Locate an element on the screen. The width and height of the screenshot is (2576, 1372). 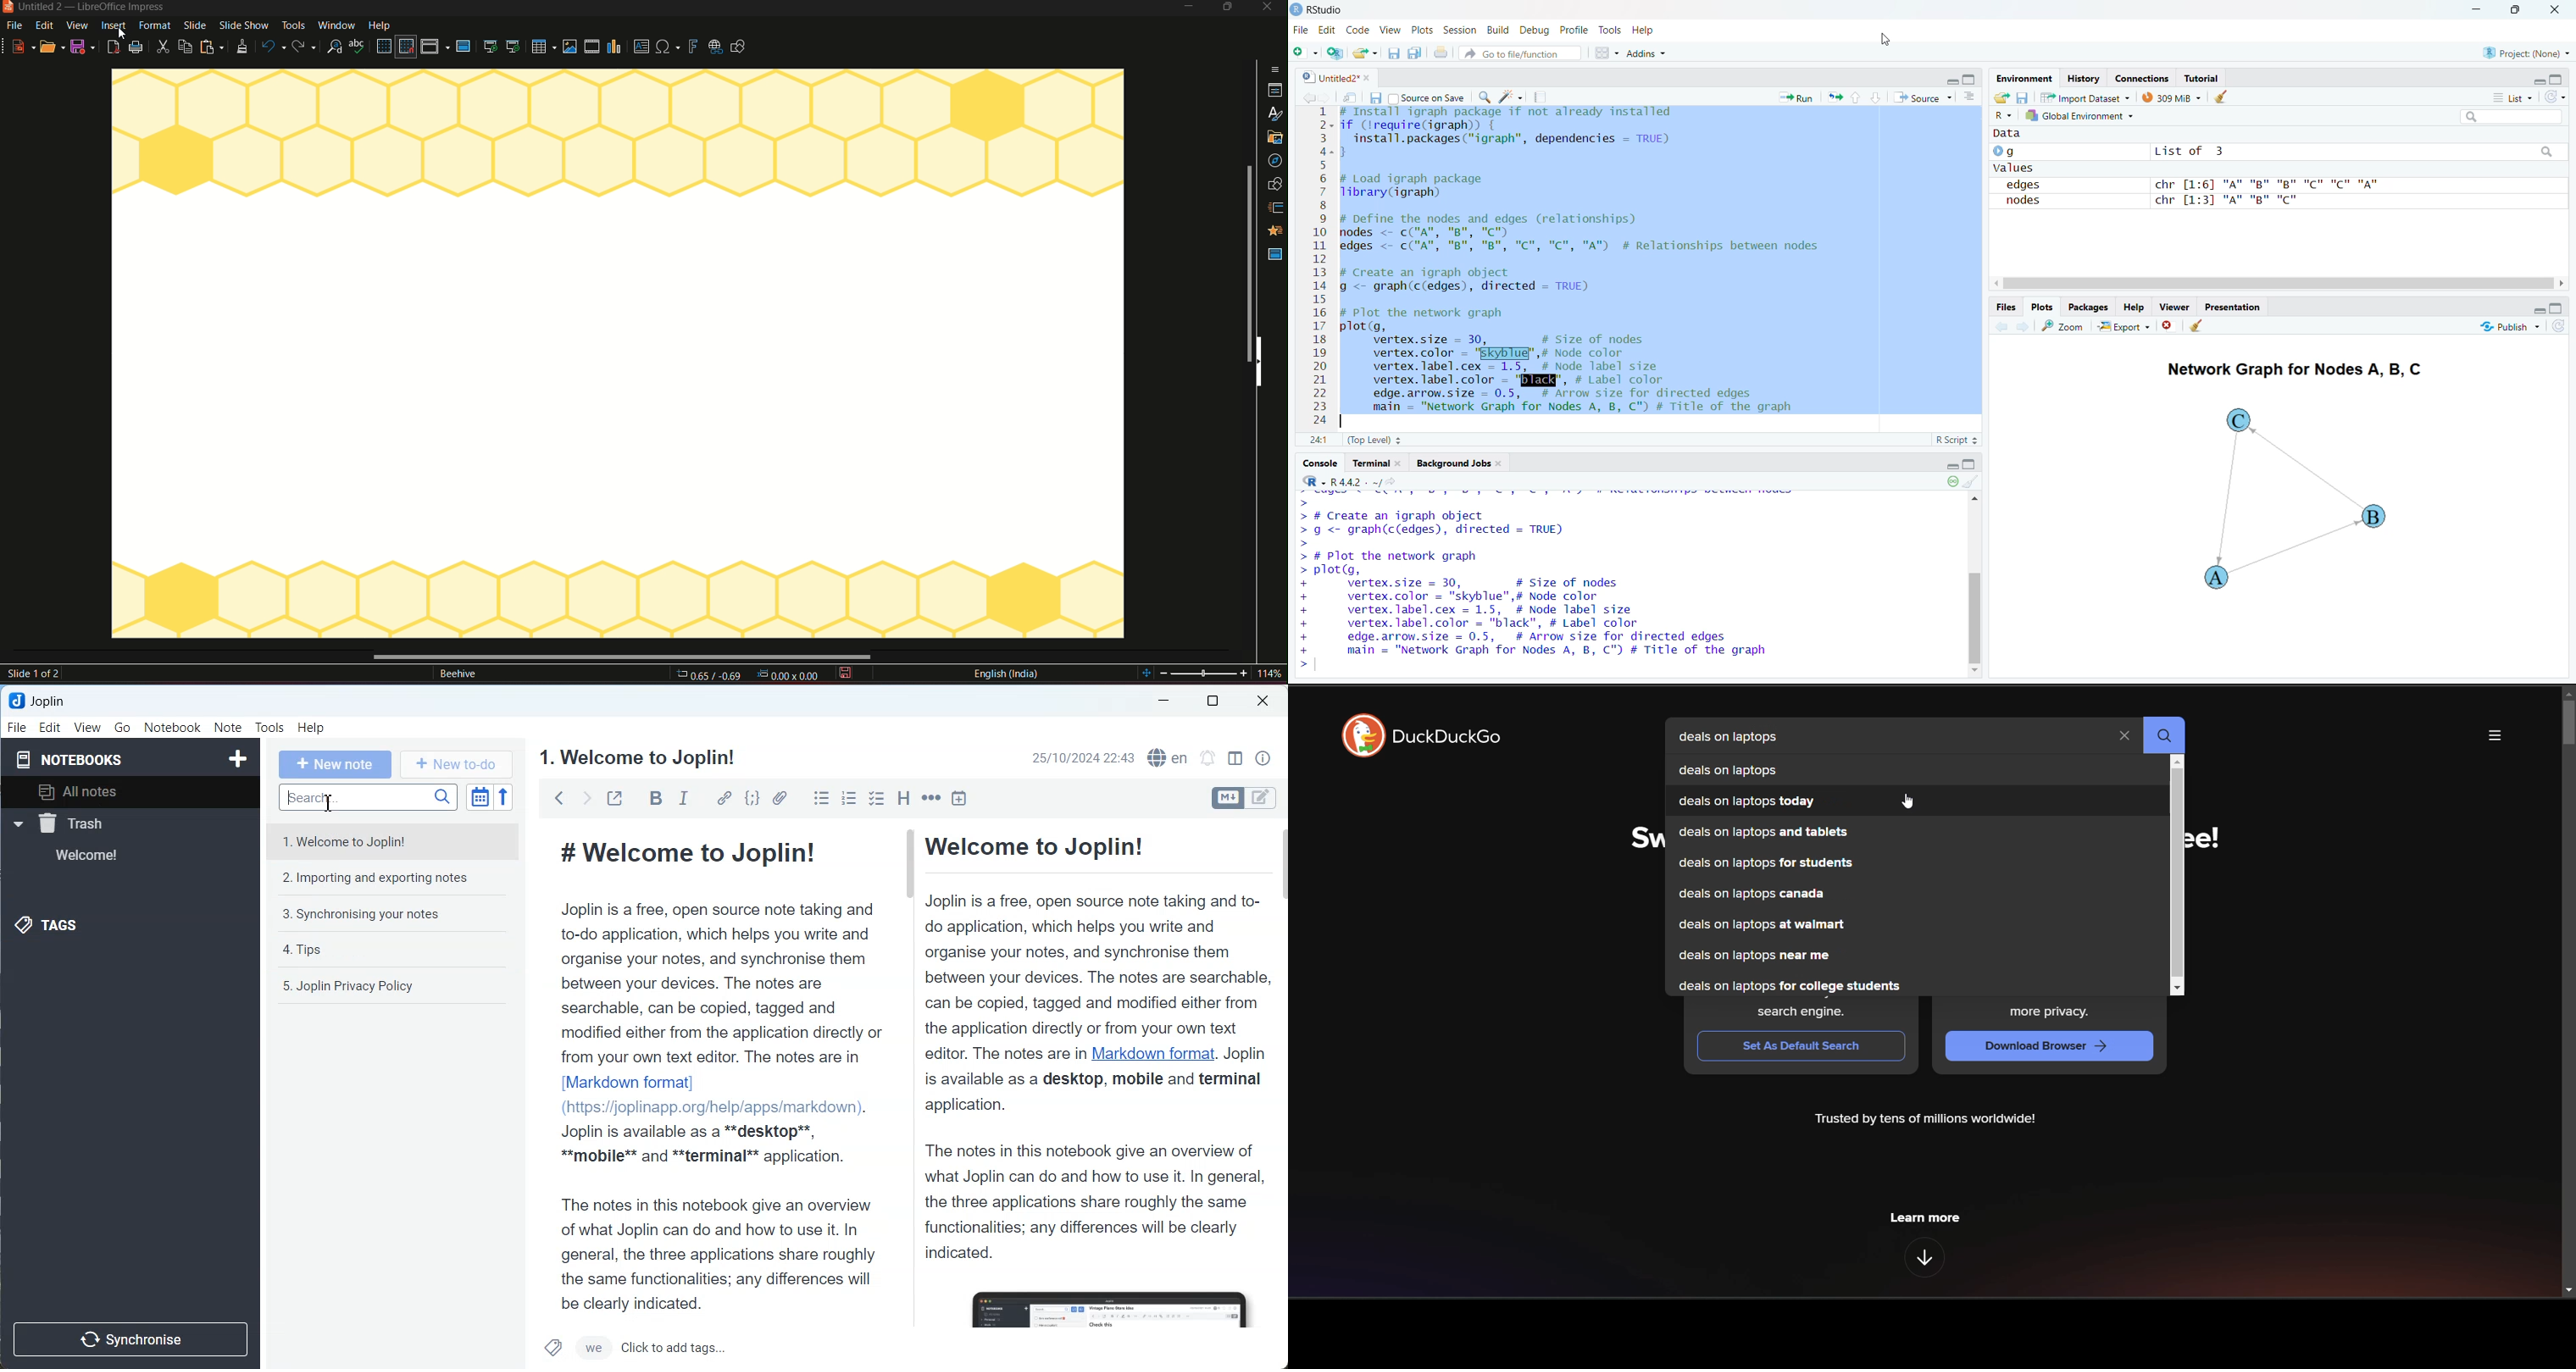
1:! is located at coordinates (1311, 442).